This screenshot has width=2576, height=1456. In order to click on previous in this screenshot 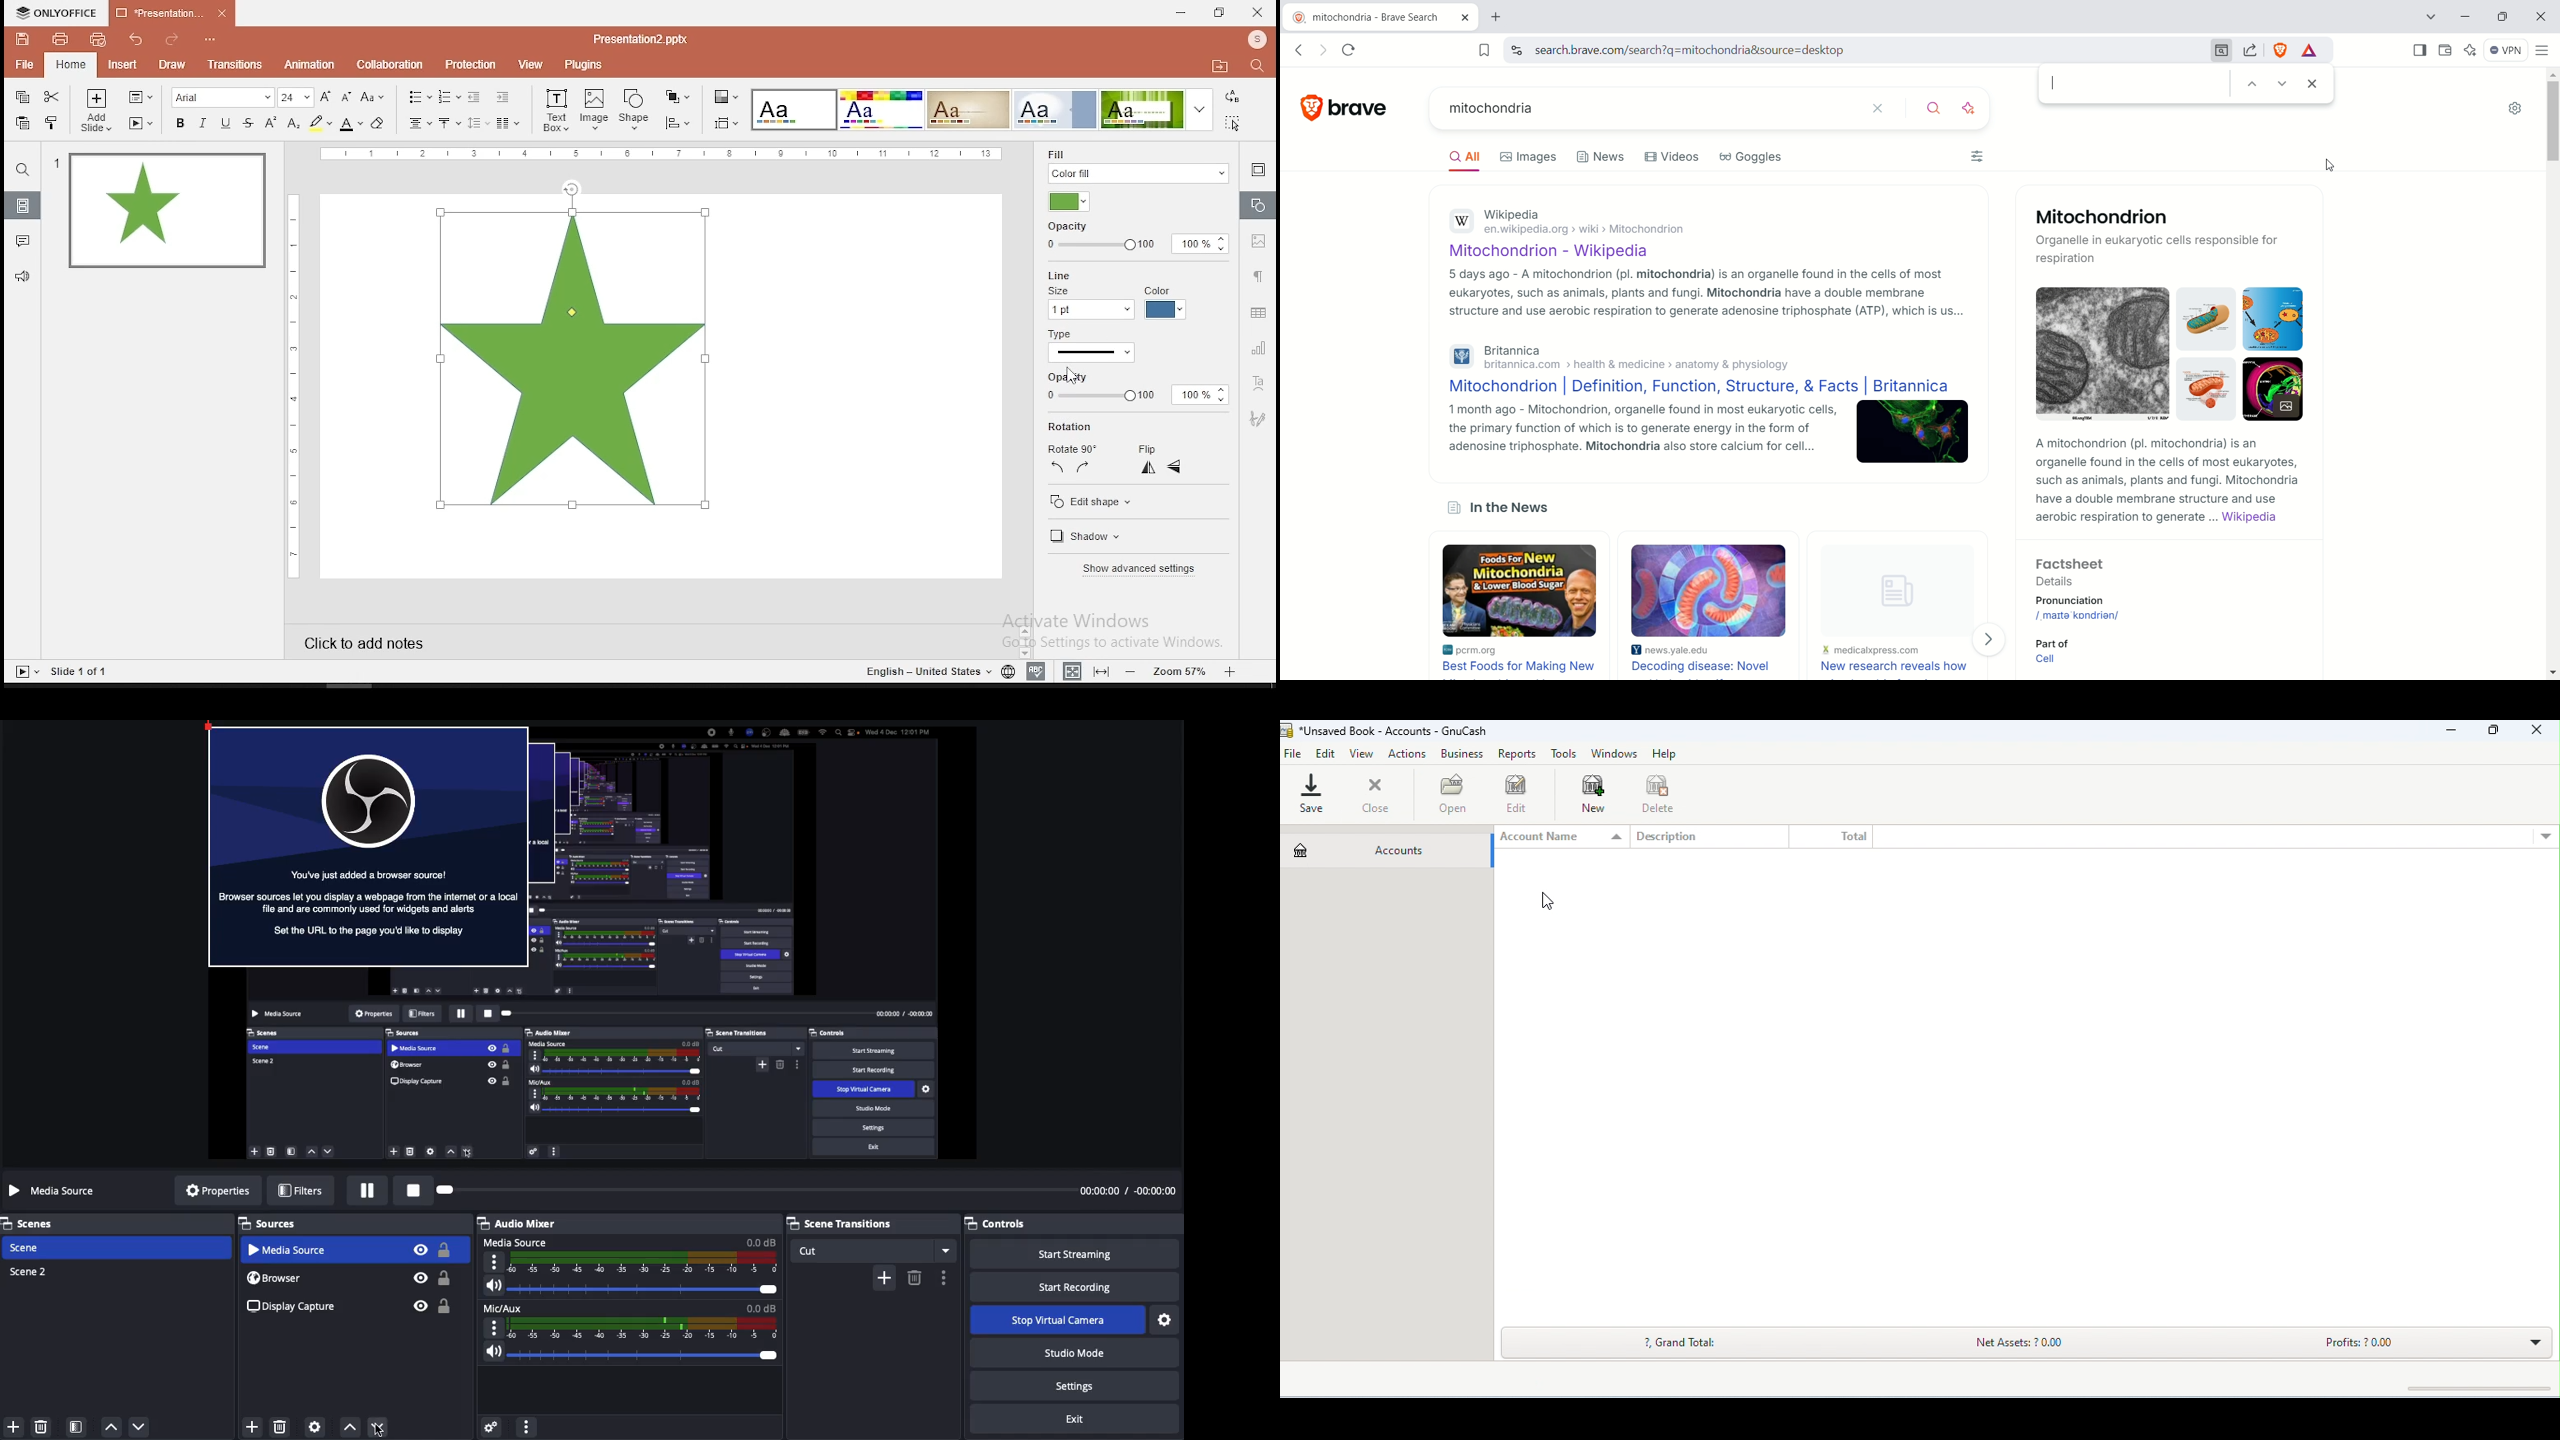, I will do `click(2253, 85)`.